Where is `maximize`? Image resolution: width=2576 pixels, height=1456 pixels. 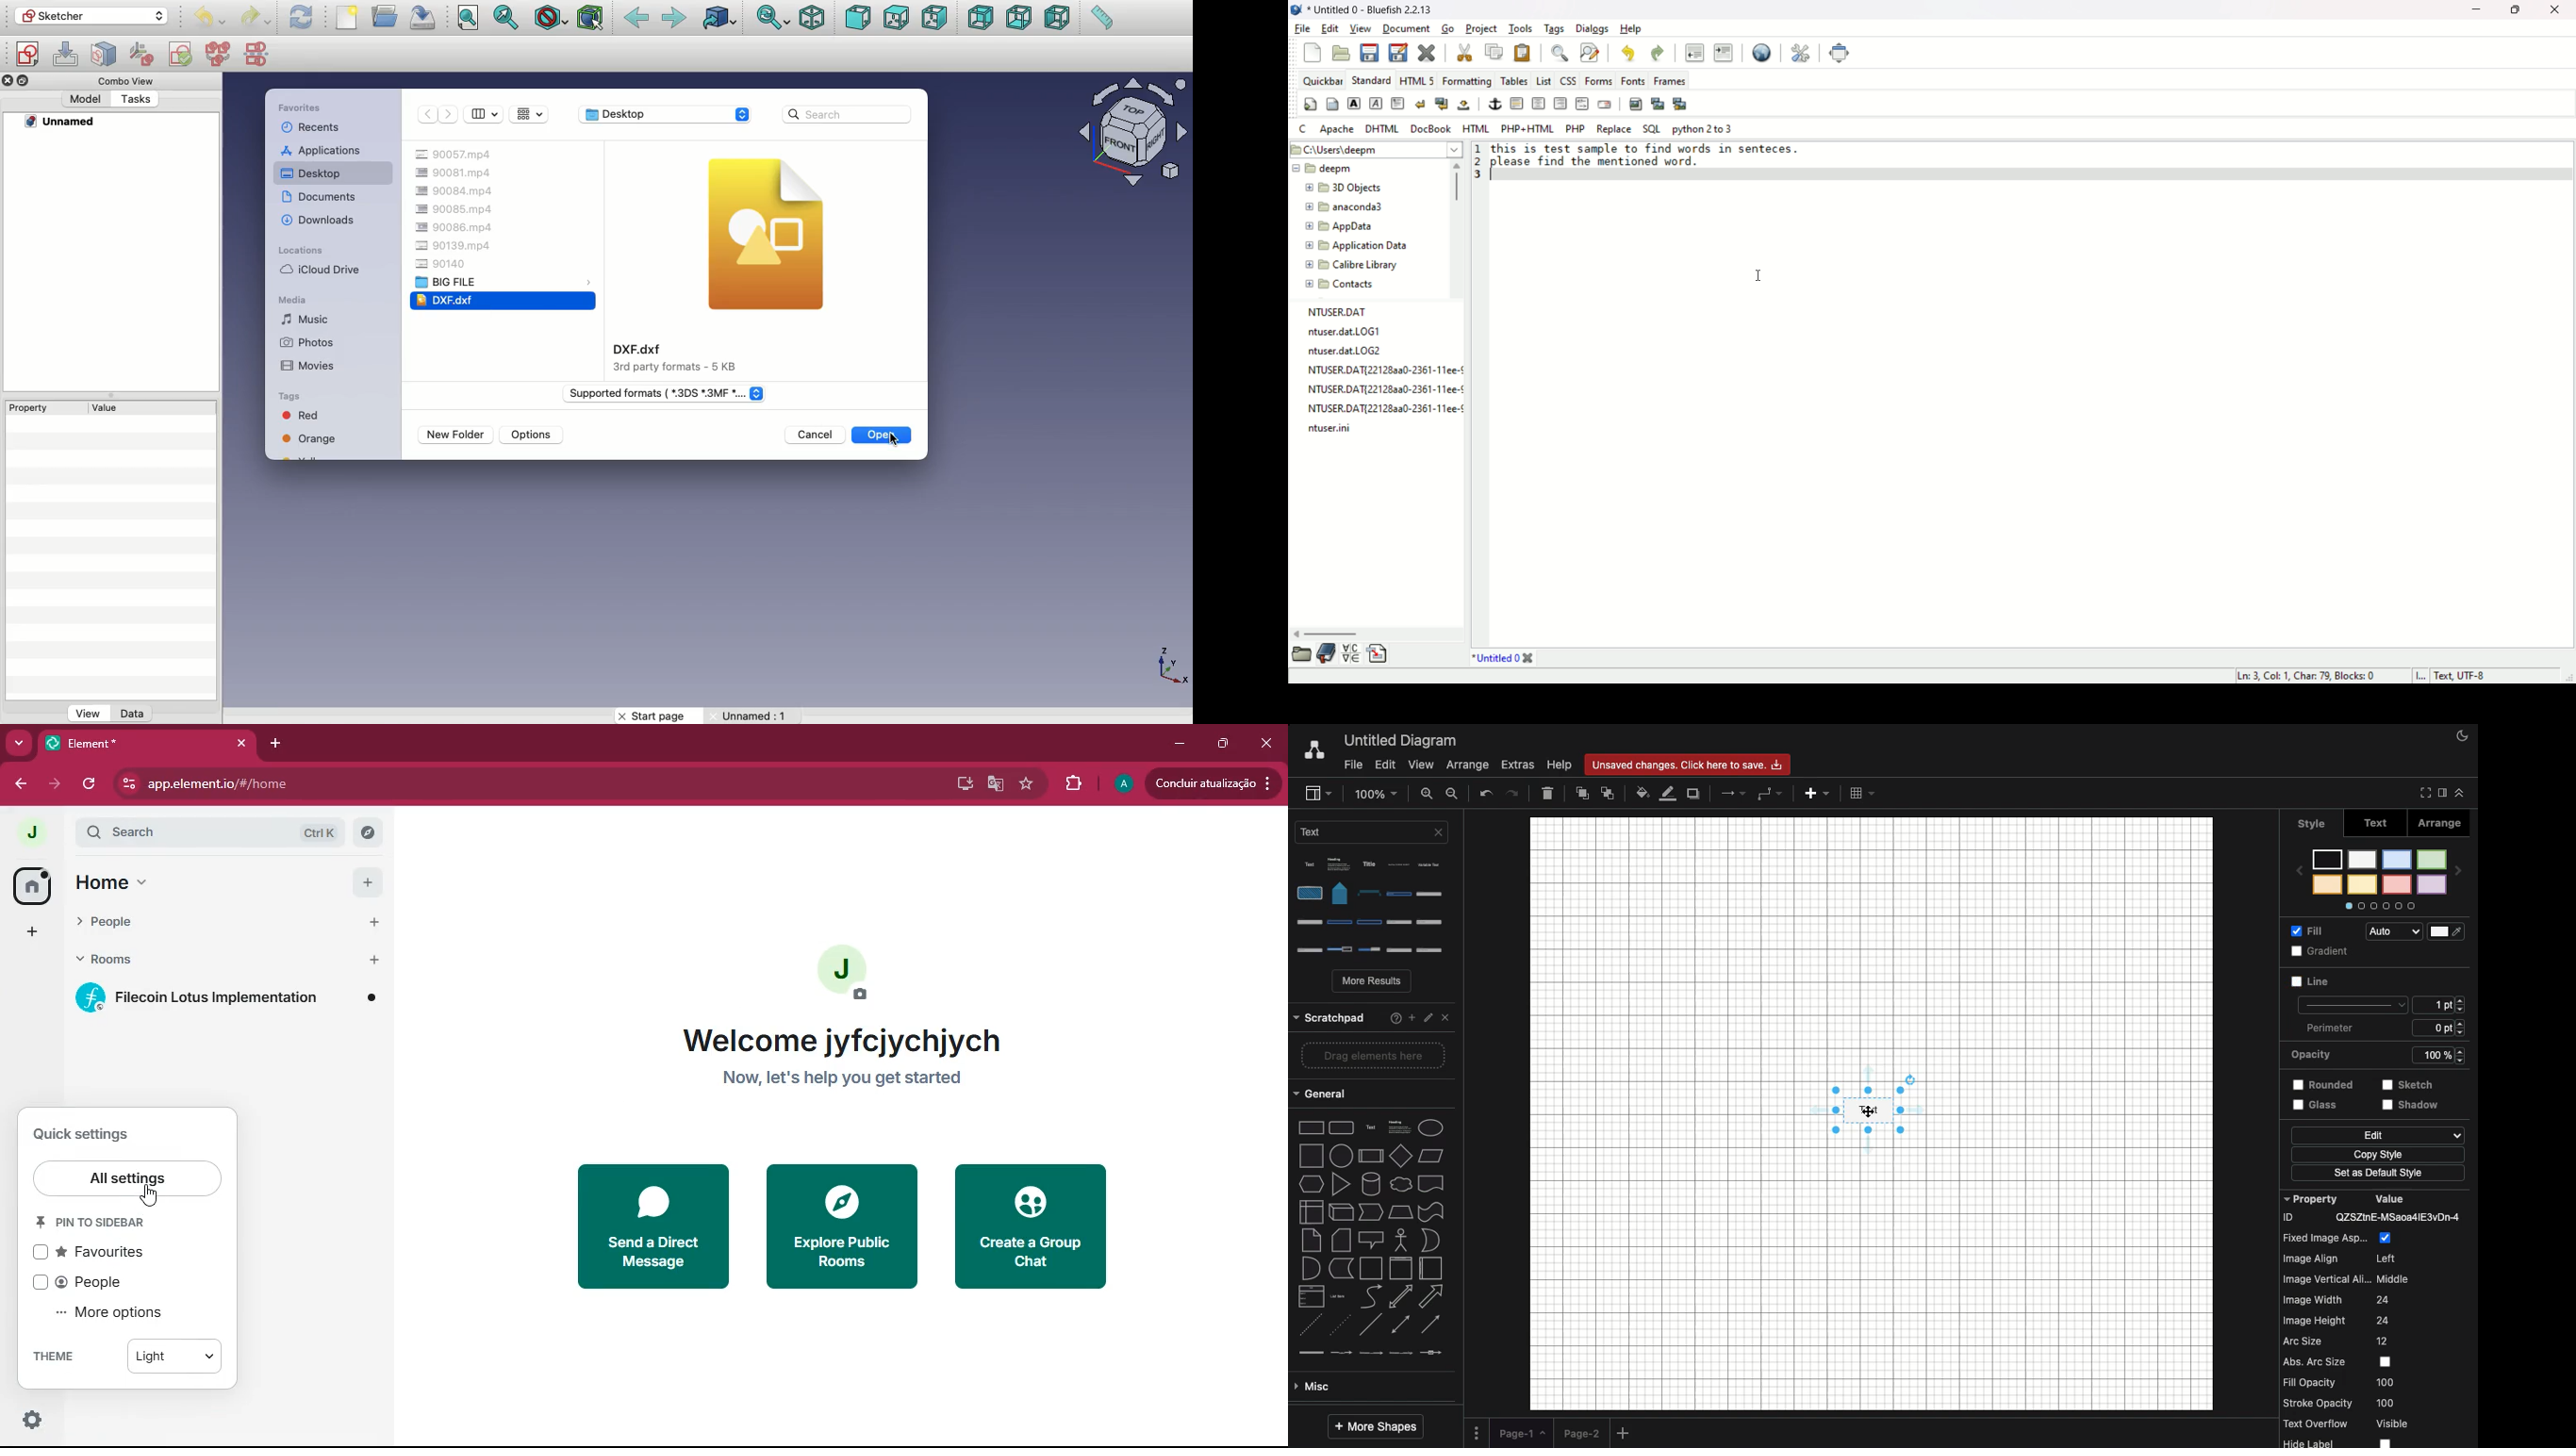
maximize is located at coordinates (2516, 11).